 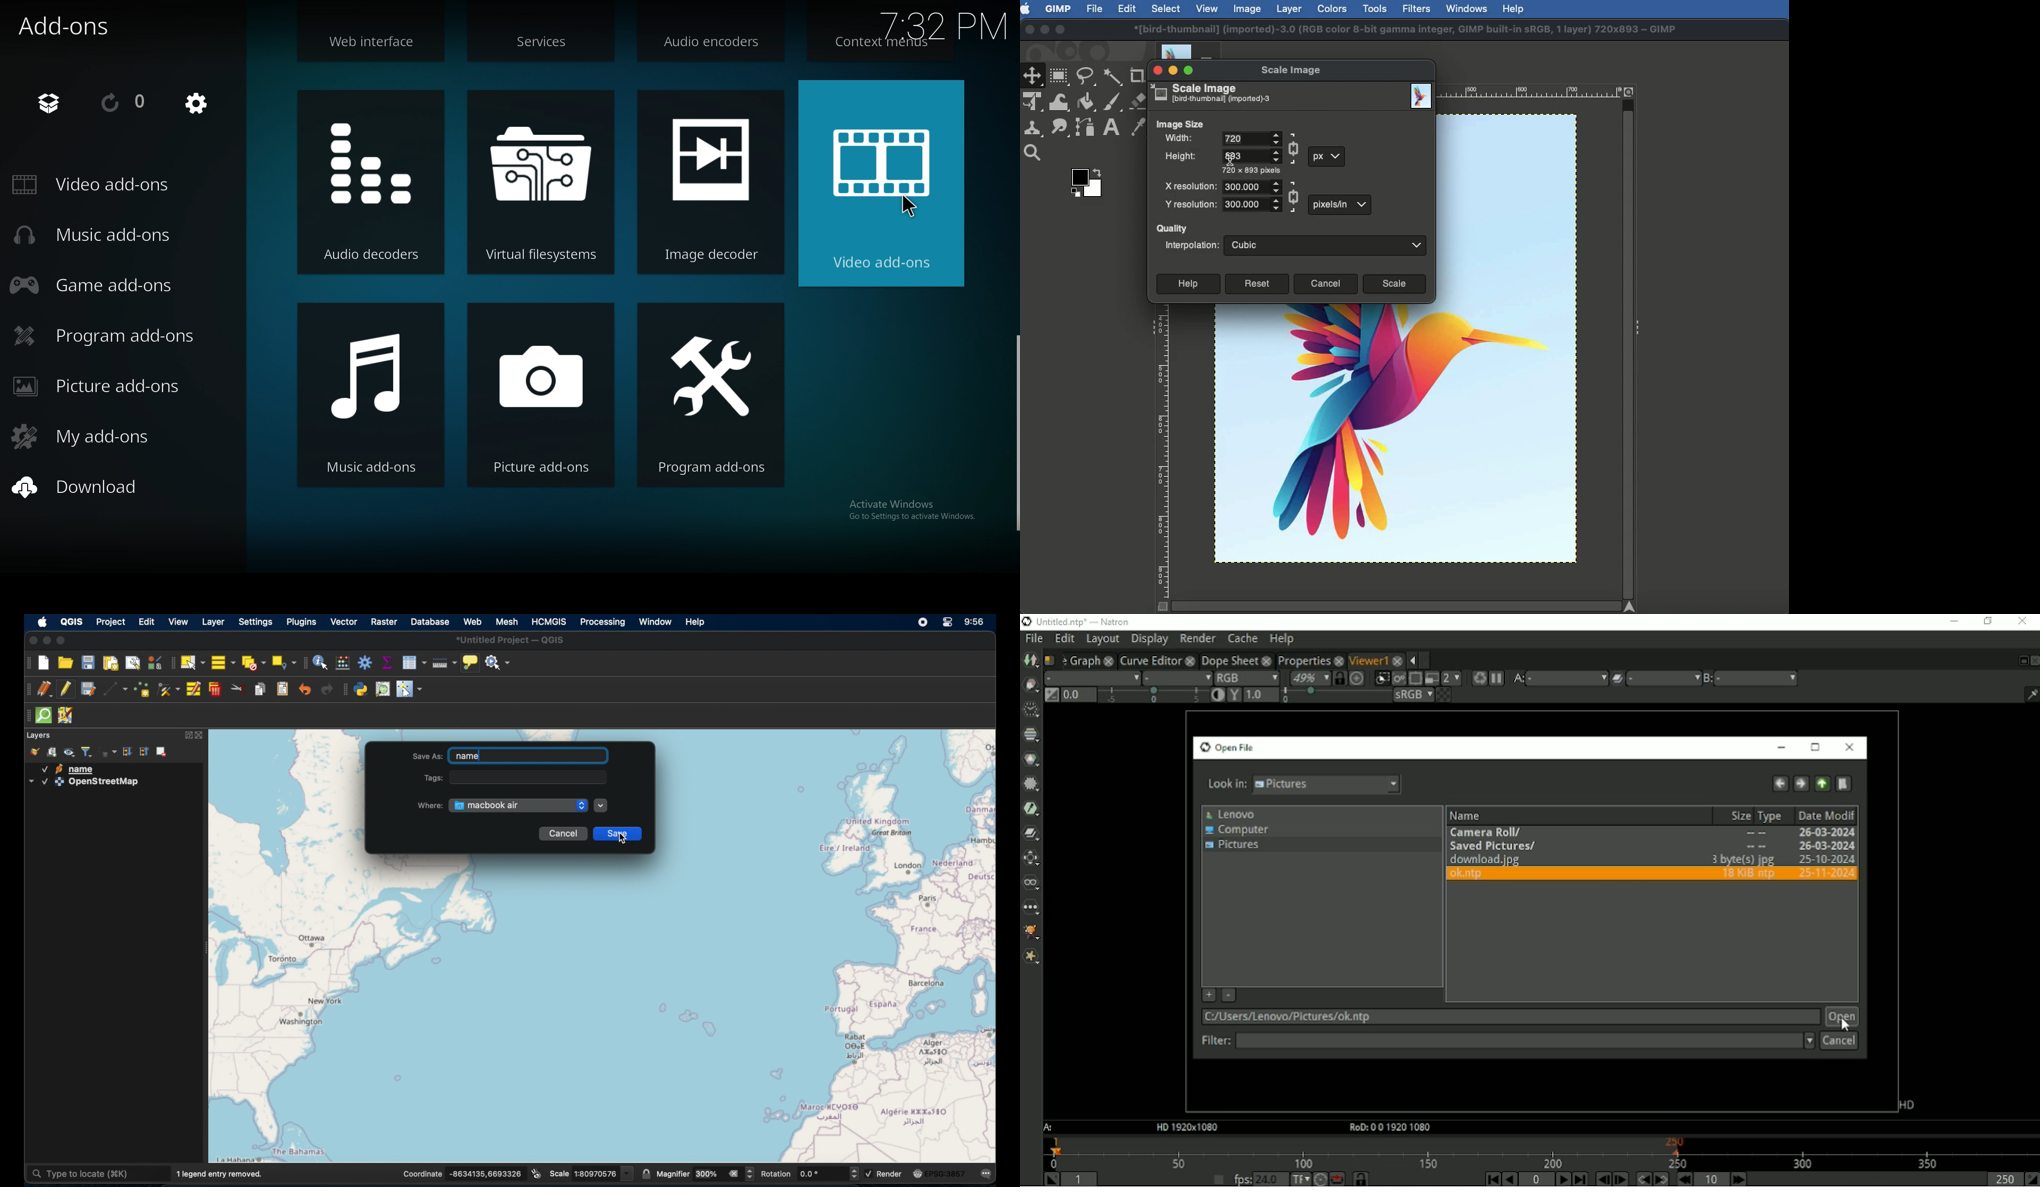 What do you see at coordinates (110, 387) in the screenshot?
I see `picture add ons` at bounding box center [110, 387].